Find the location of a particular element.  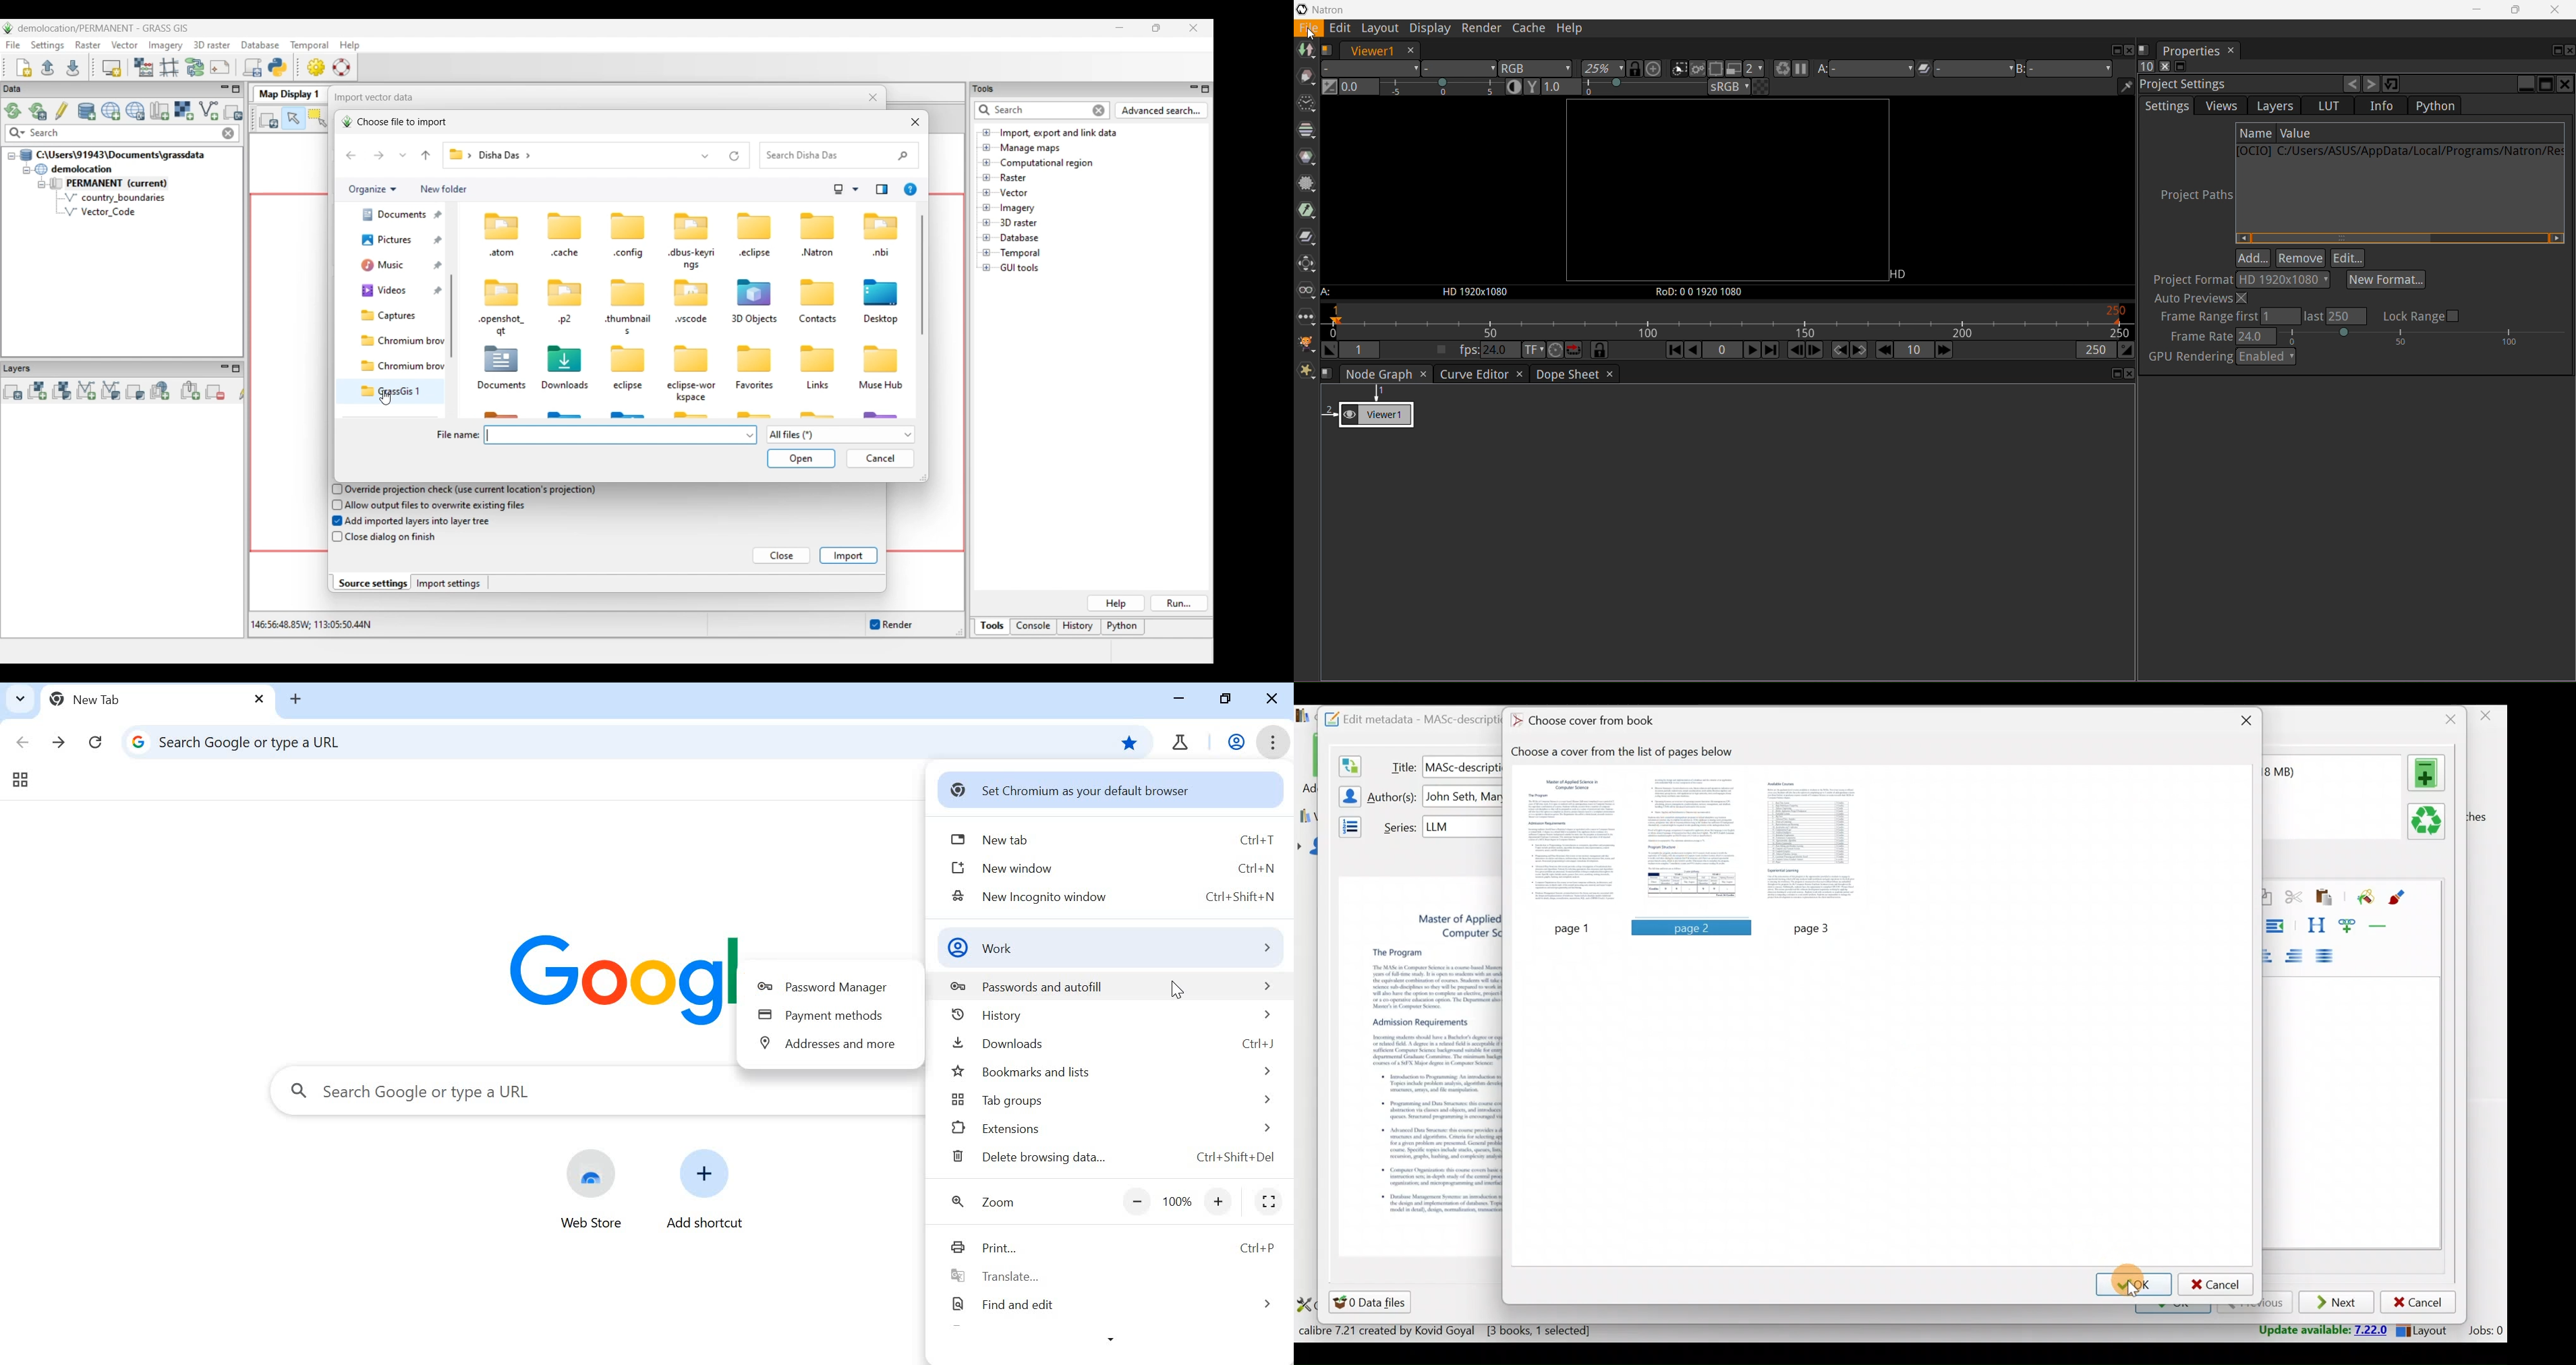

bookmark is located at coordinates (1130, 742).